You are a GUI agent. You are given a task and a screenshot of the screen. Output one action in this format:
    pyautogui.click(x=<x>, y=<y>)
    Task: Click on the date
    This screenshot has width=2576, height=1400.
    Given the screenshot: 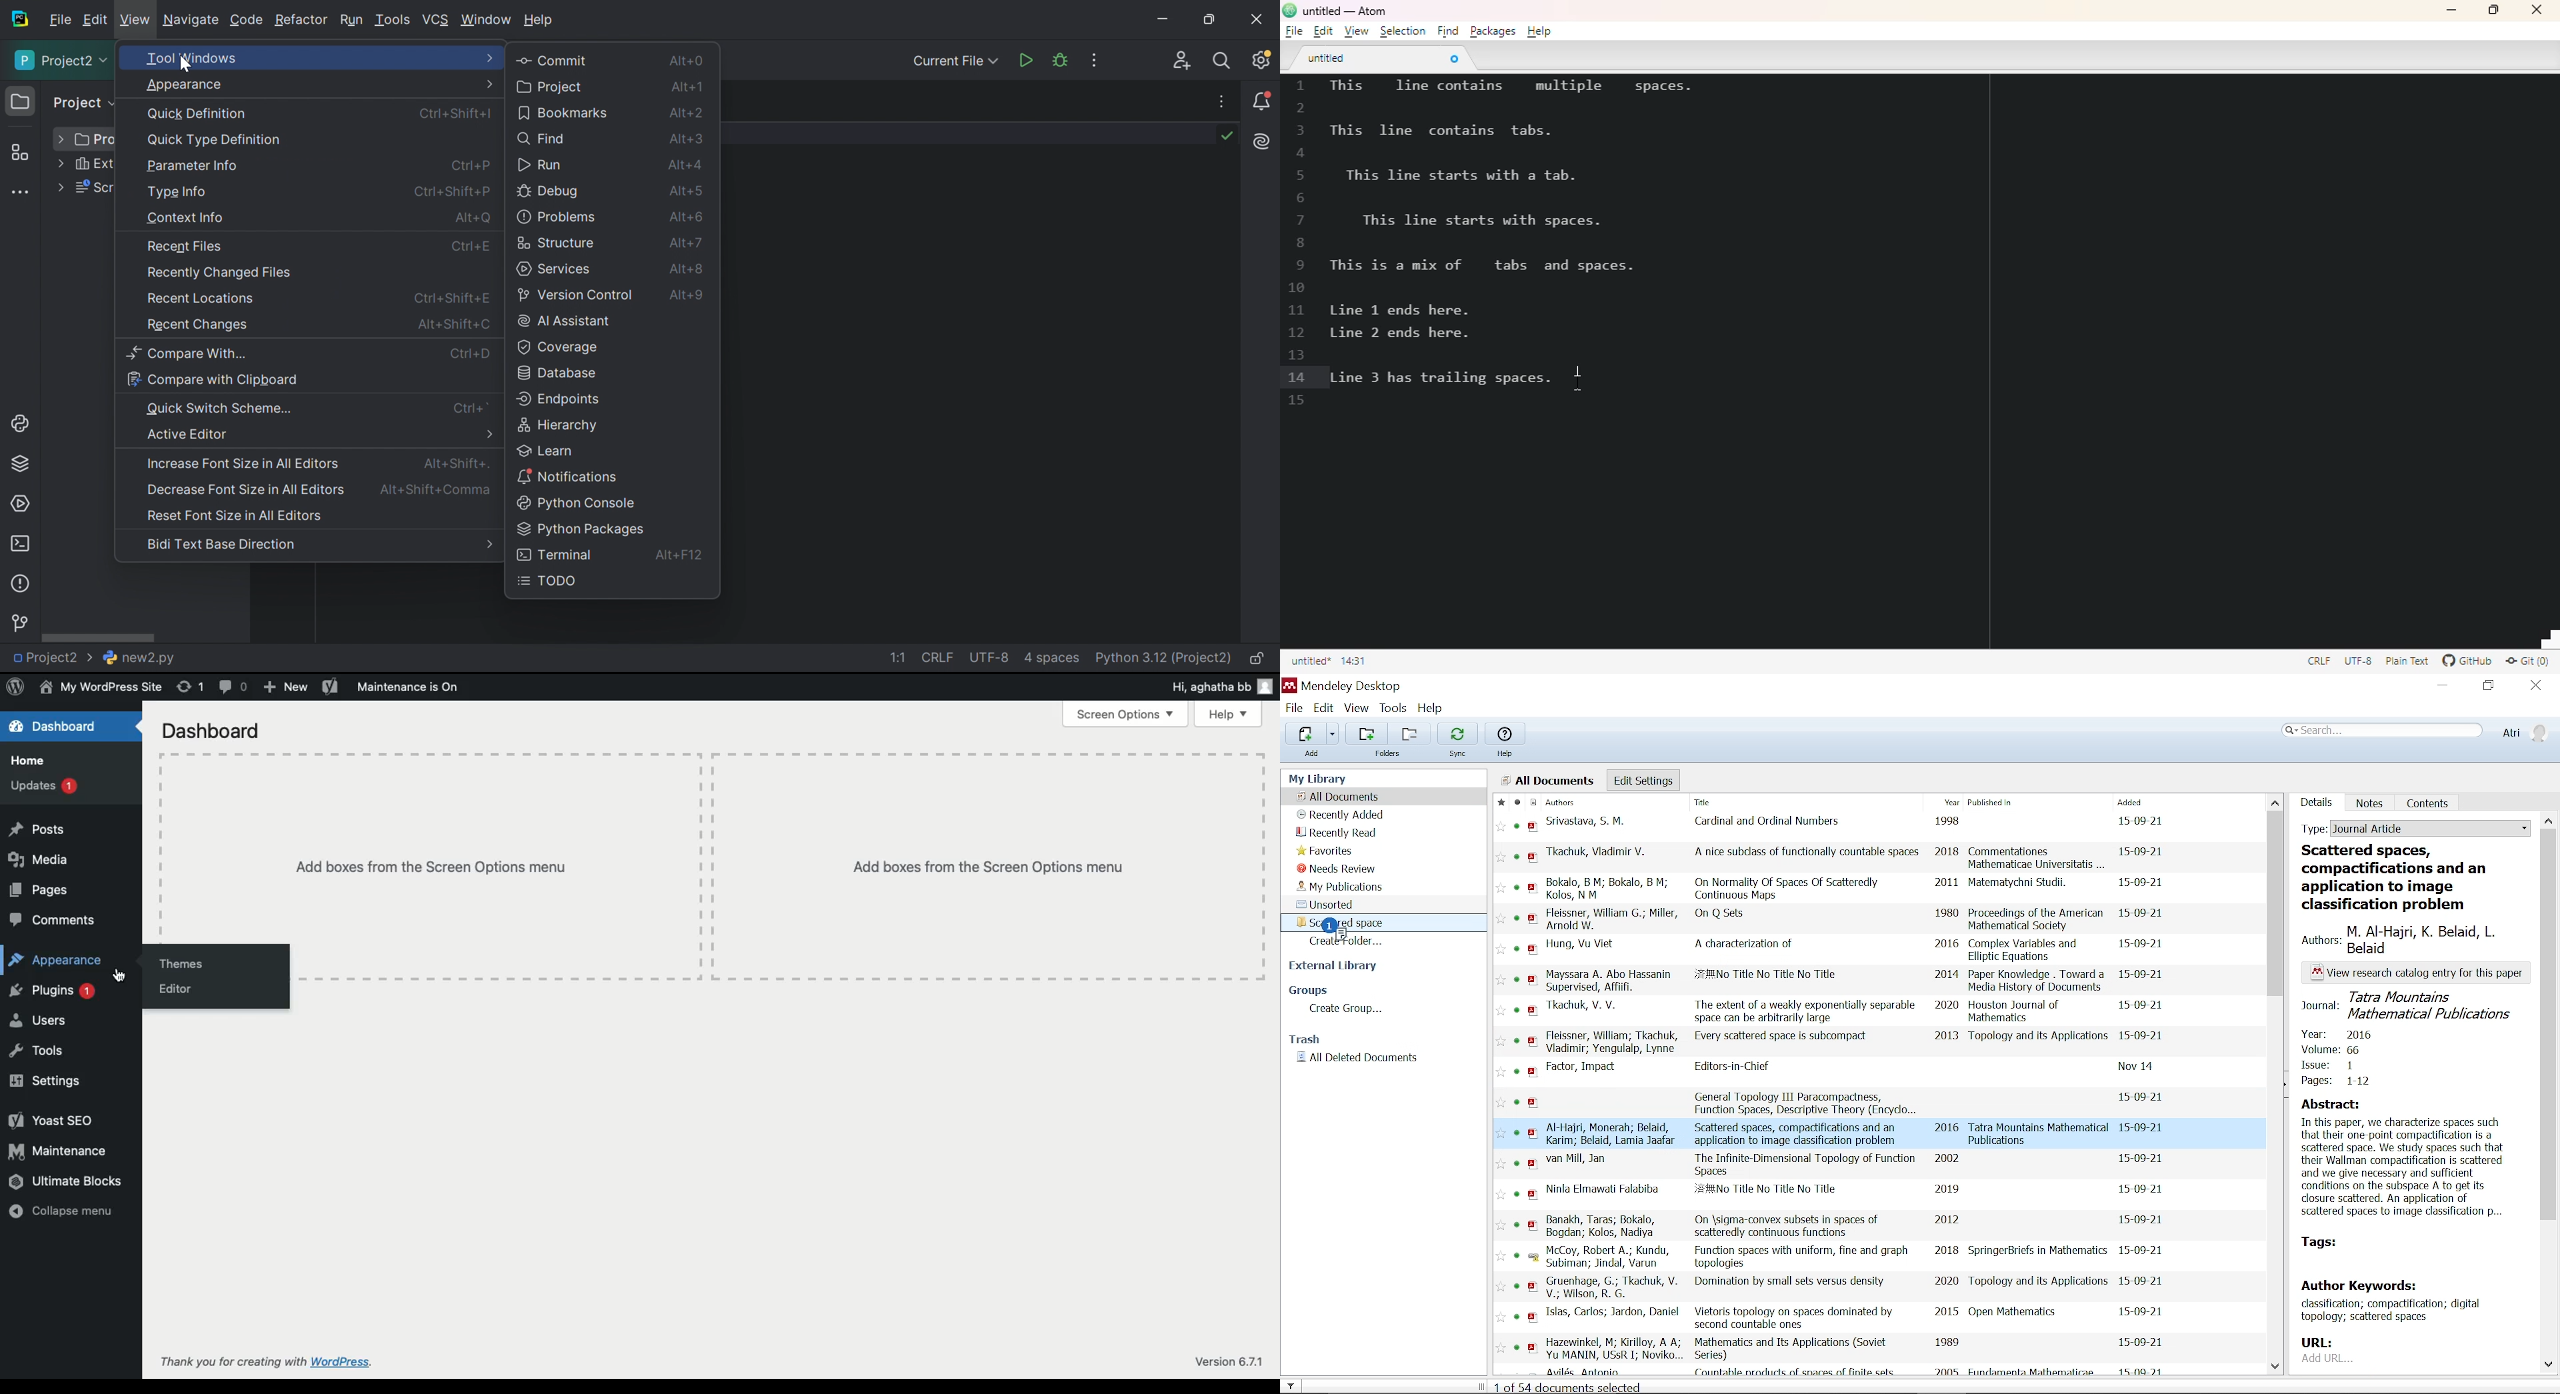 What is the action you would take?
    pyautogui.click(x=2145, y=947)
    